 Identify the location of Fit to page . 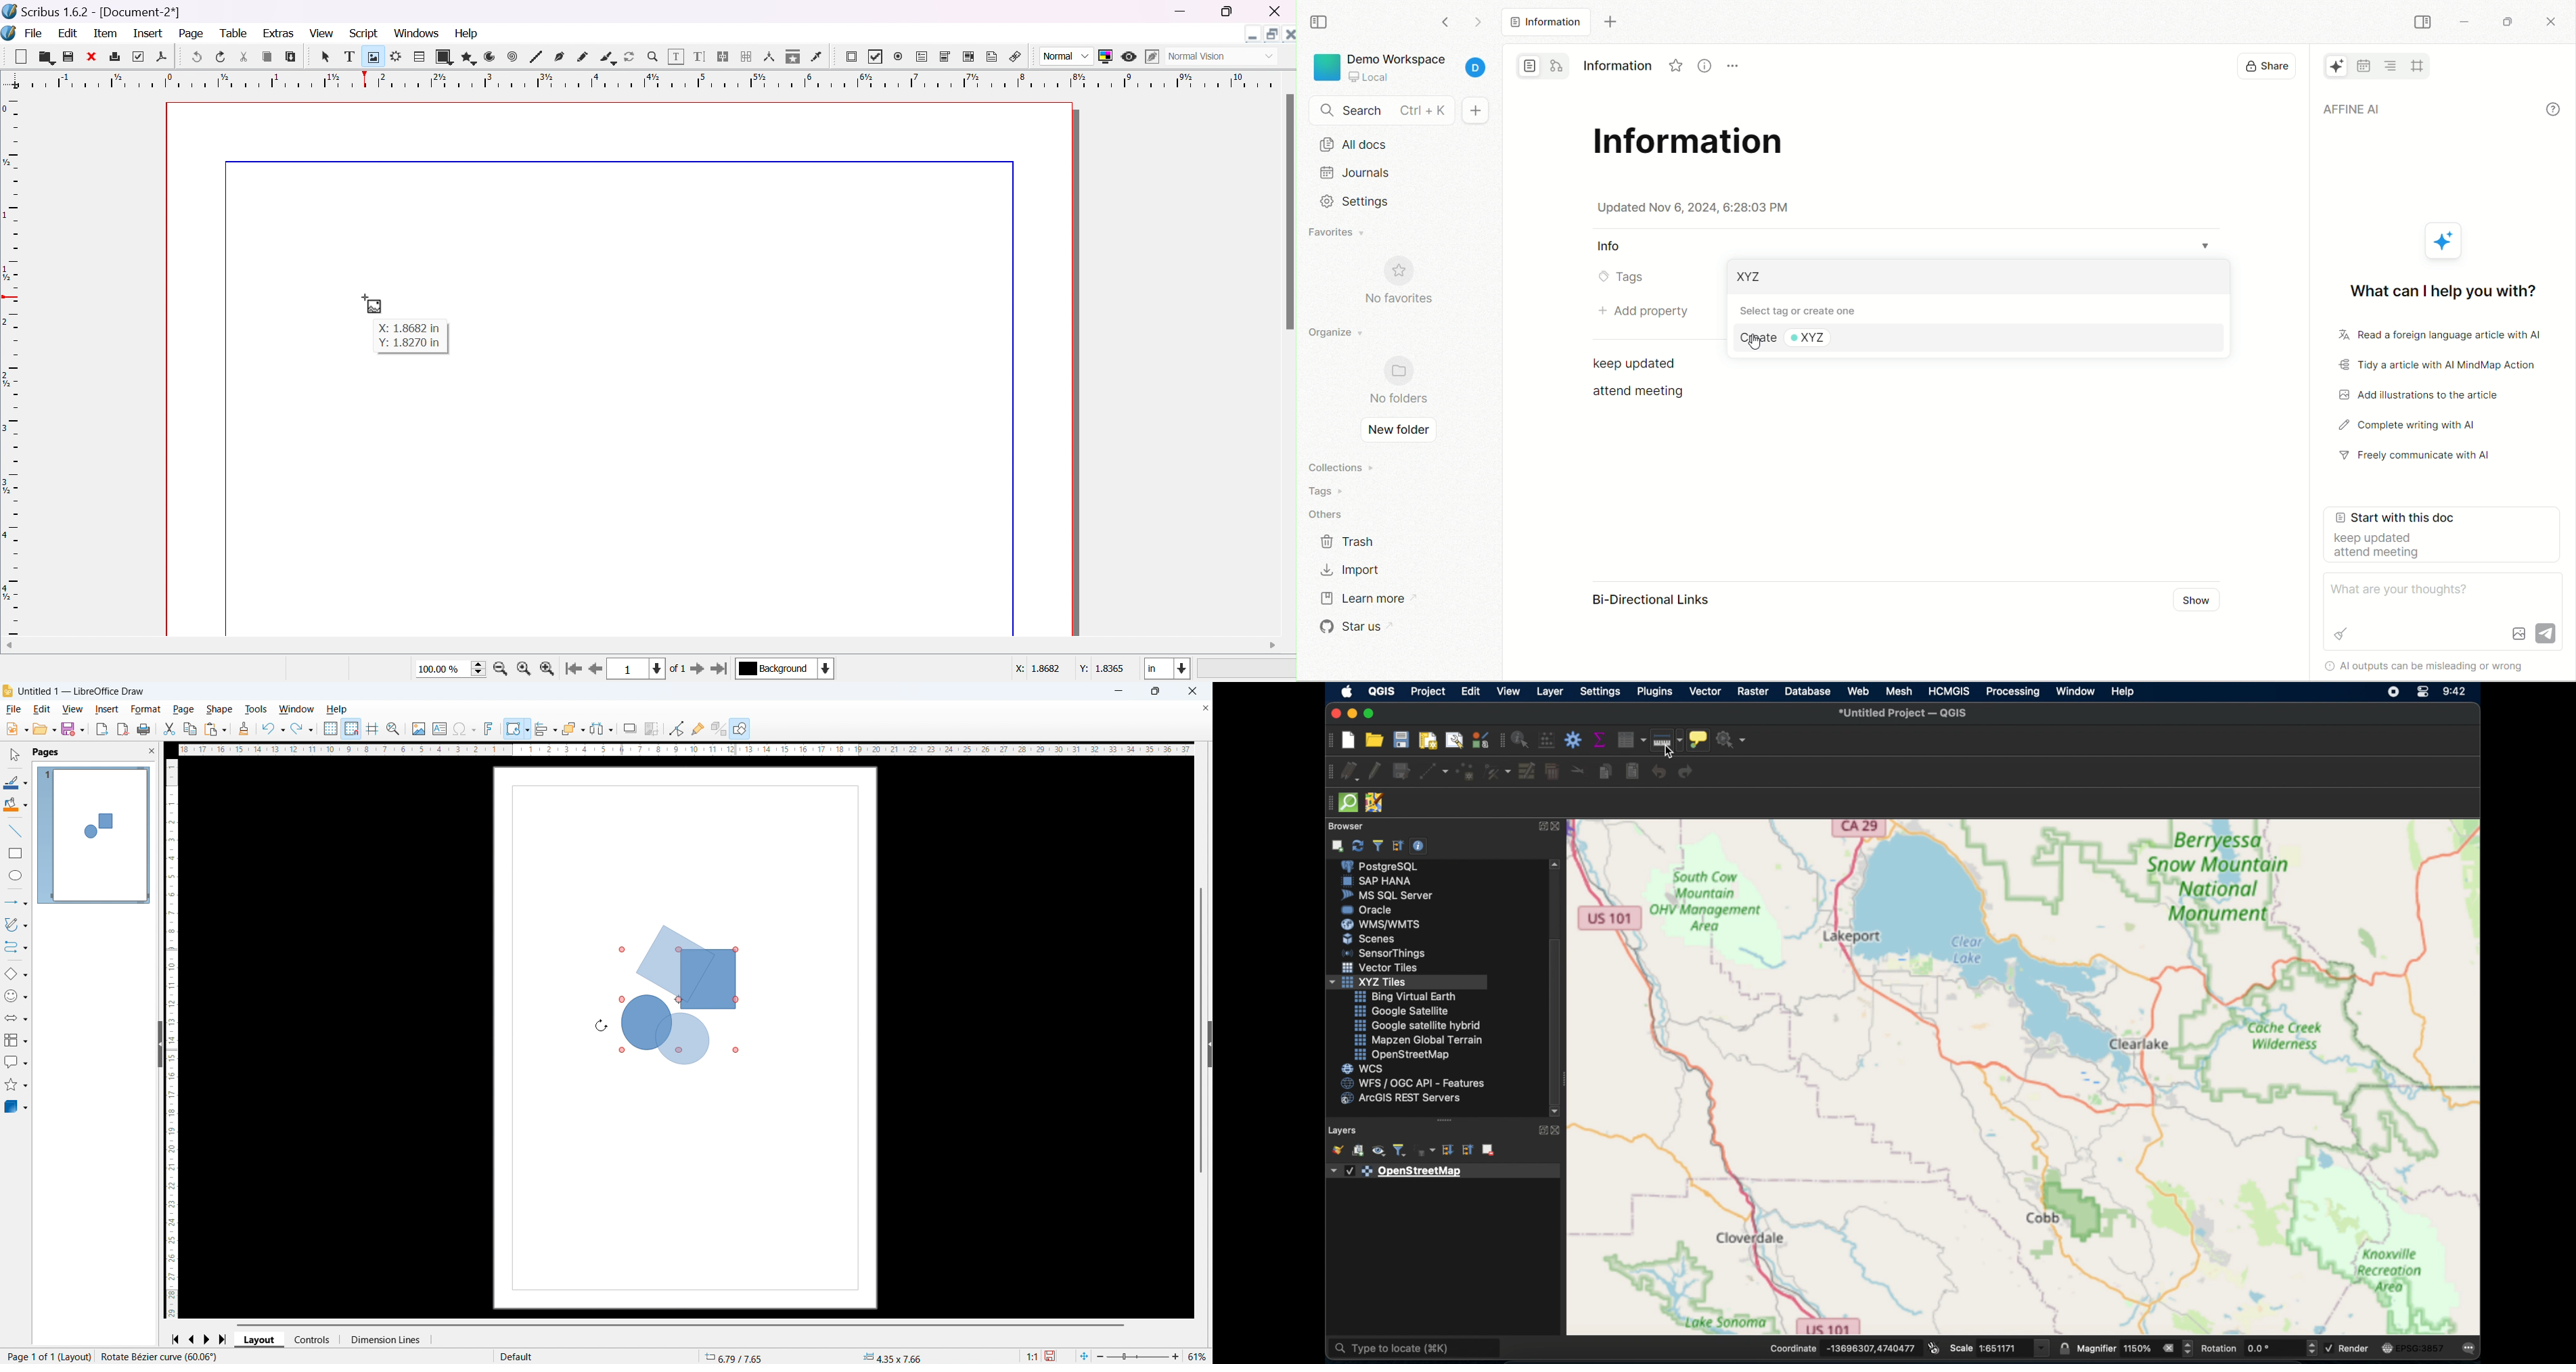
(1083, 1356).